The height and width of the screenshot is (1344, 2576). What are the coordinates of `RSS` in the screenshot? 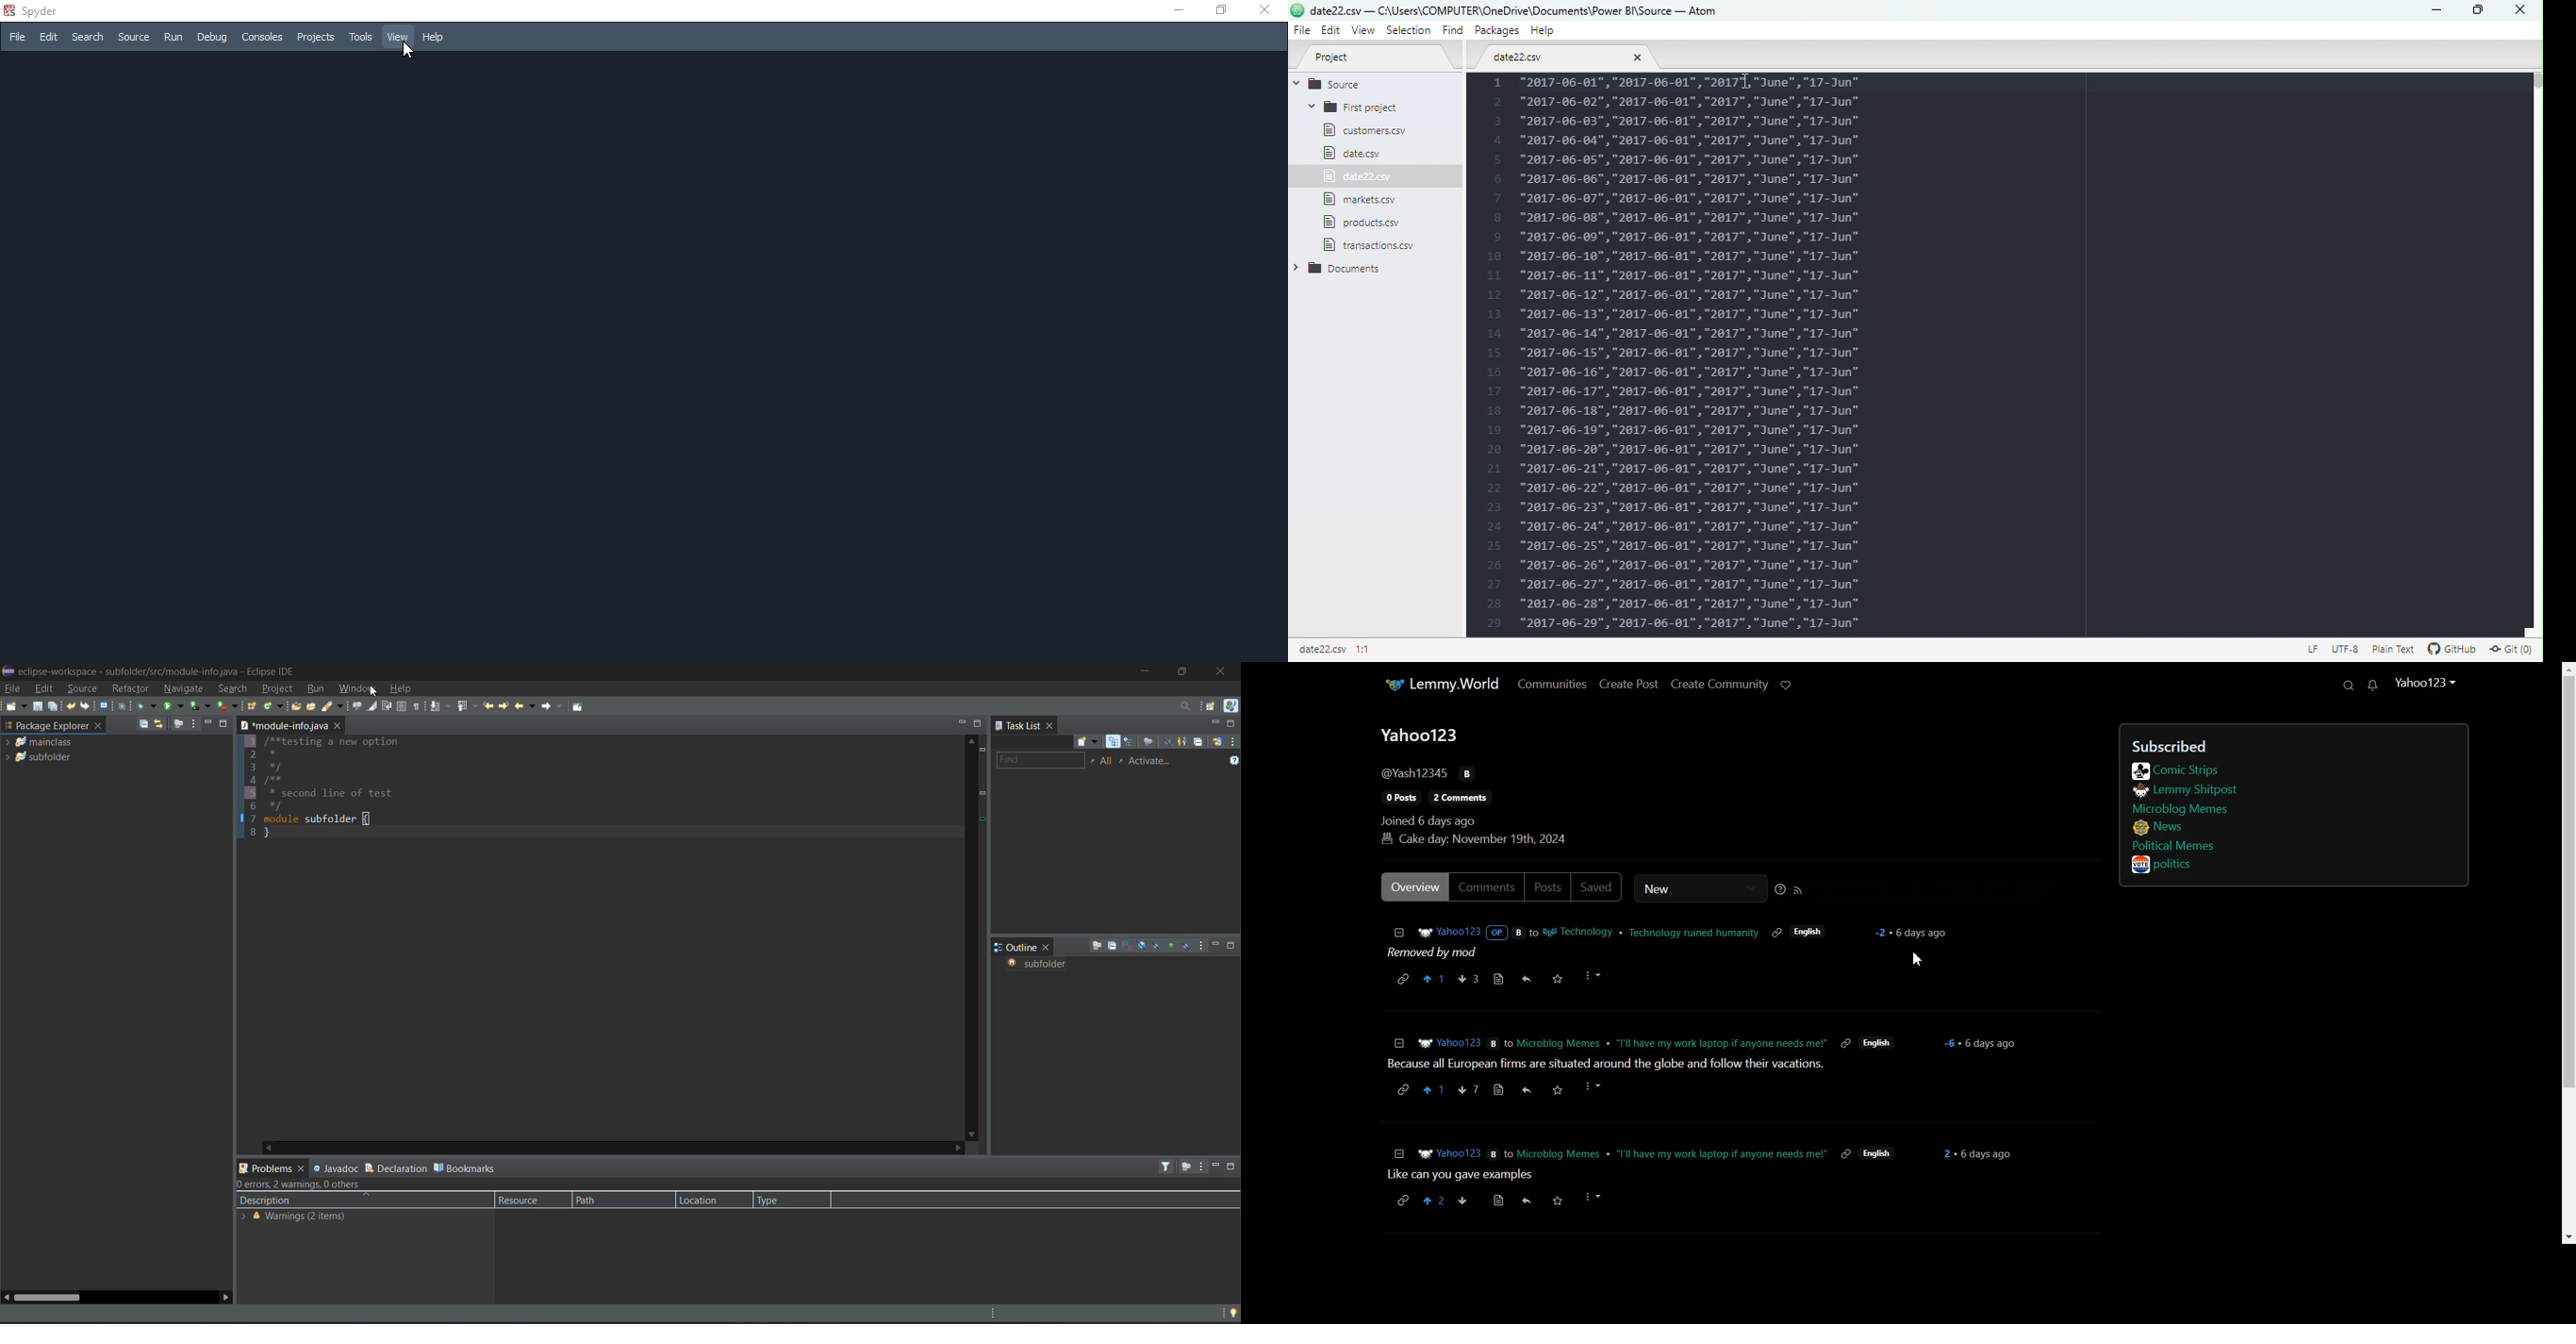 It's located at (1796, 890).